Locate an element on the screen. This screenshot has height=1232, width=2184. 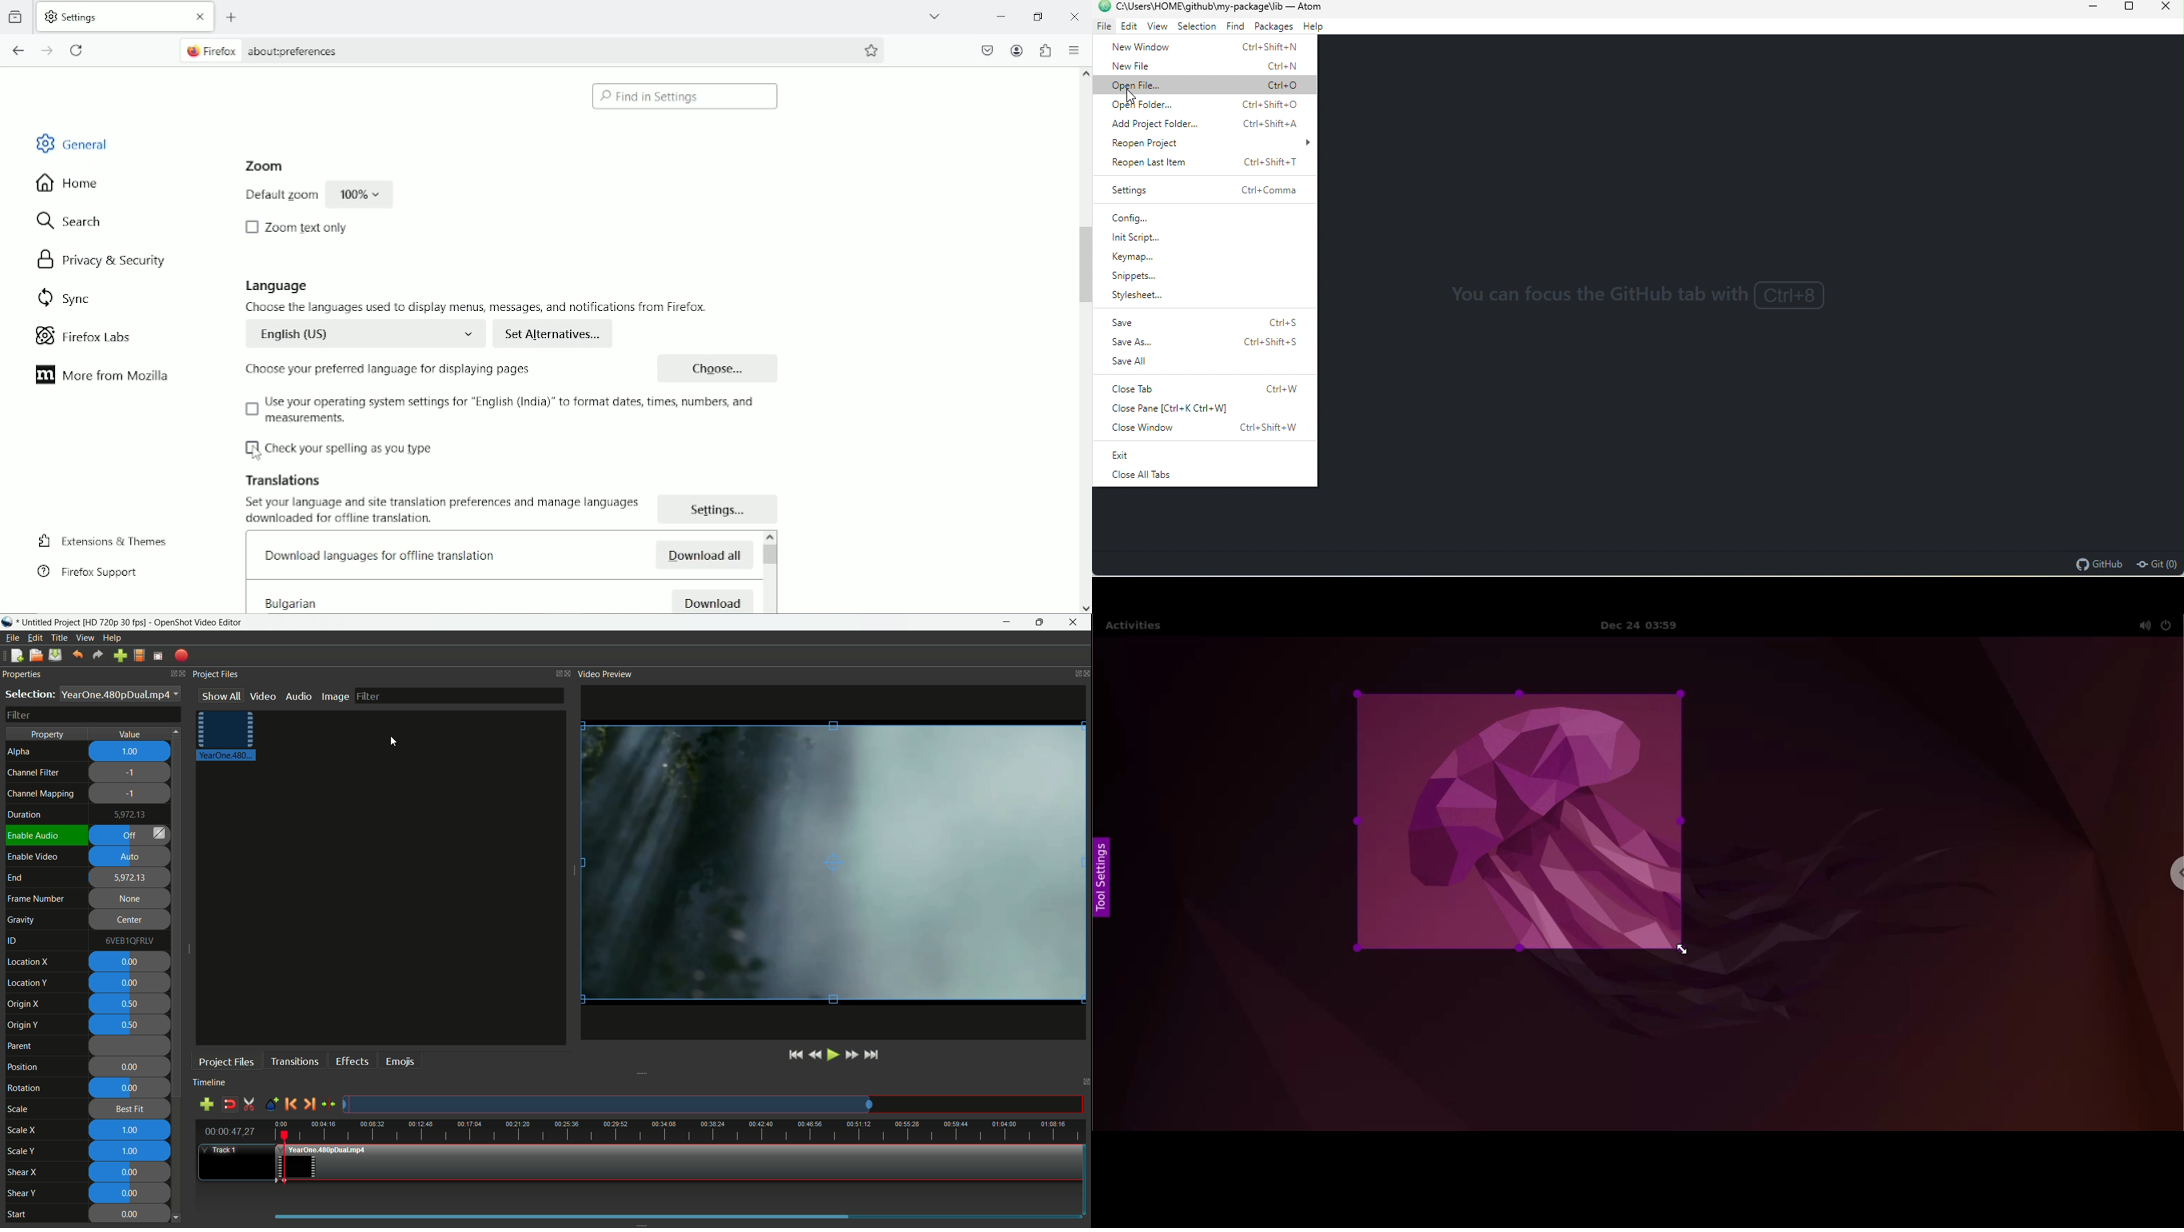
project Files is located at coordinates (214, 675).